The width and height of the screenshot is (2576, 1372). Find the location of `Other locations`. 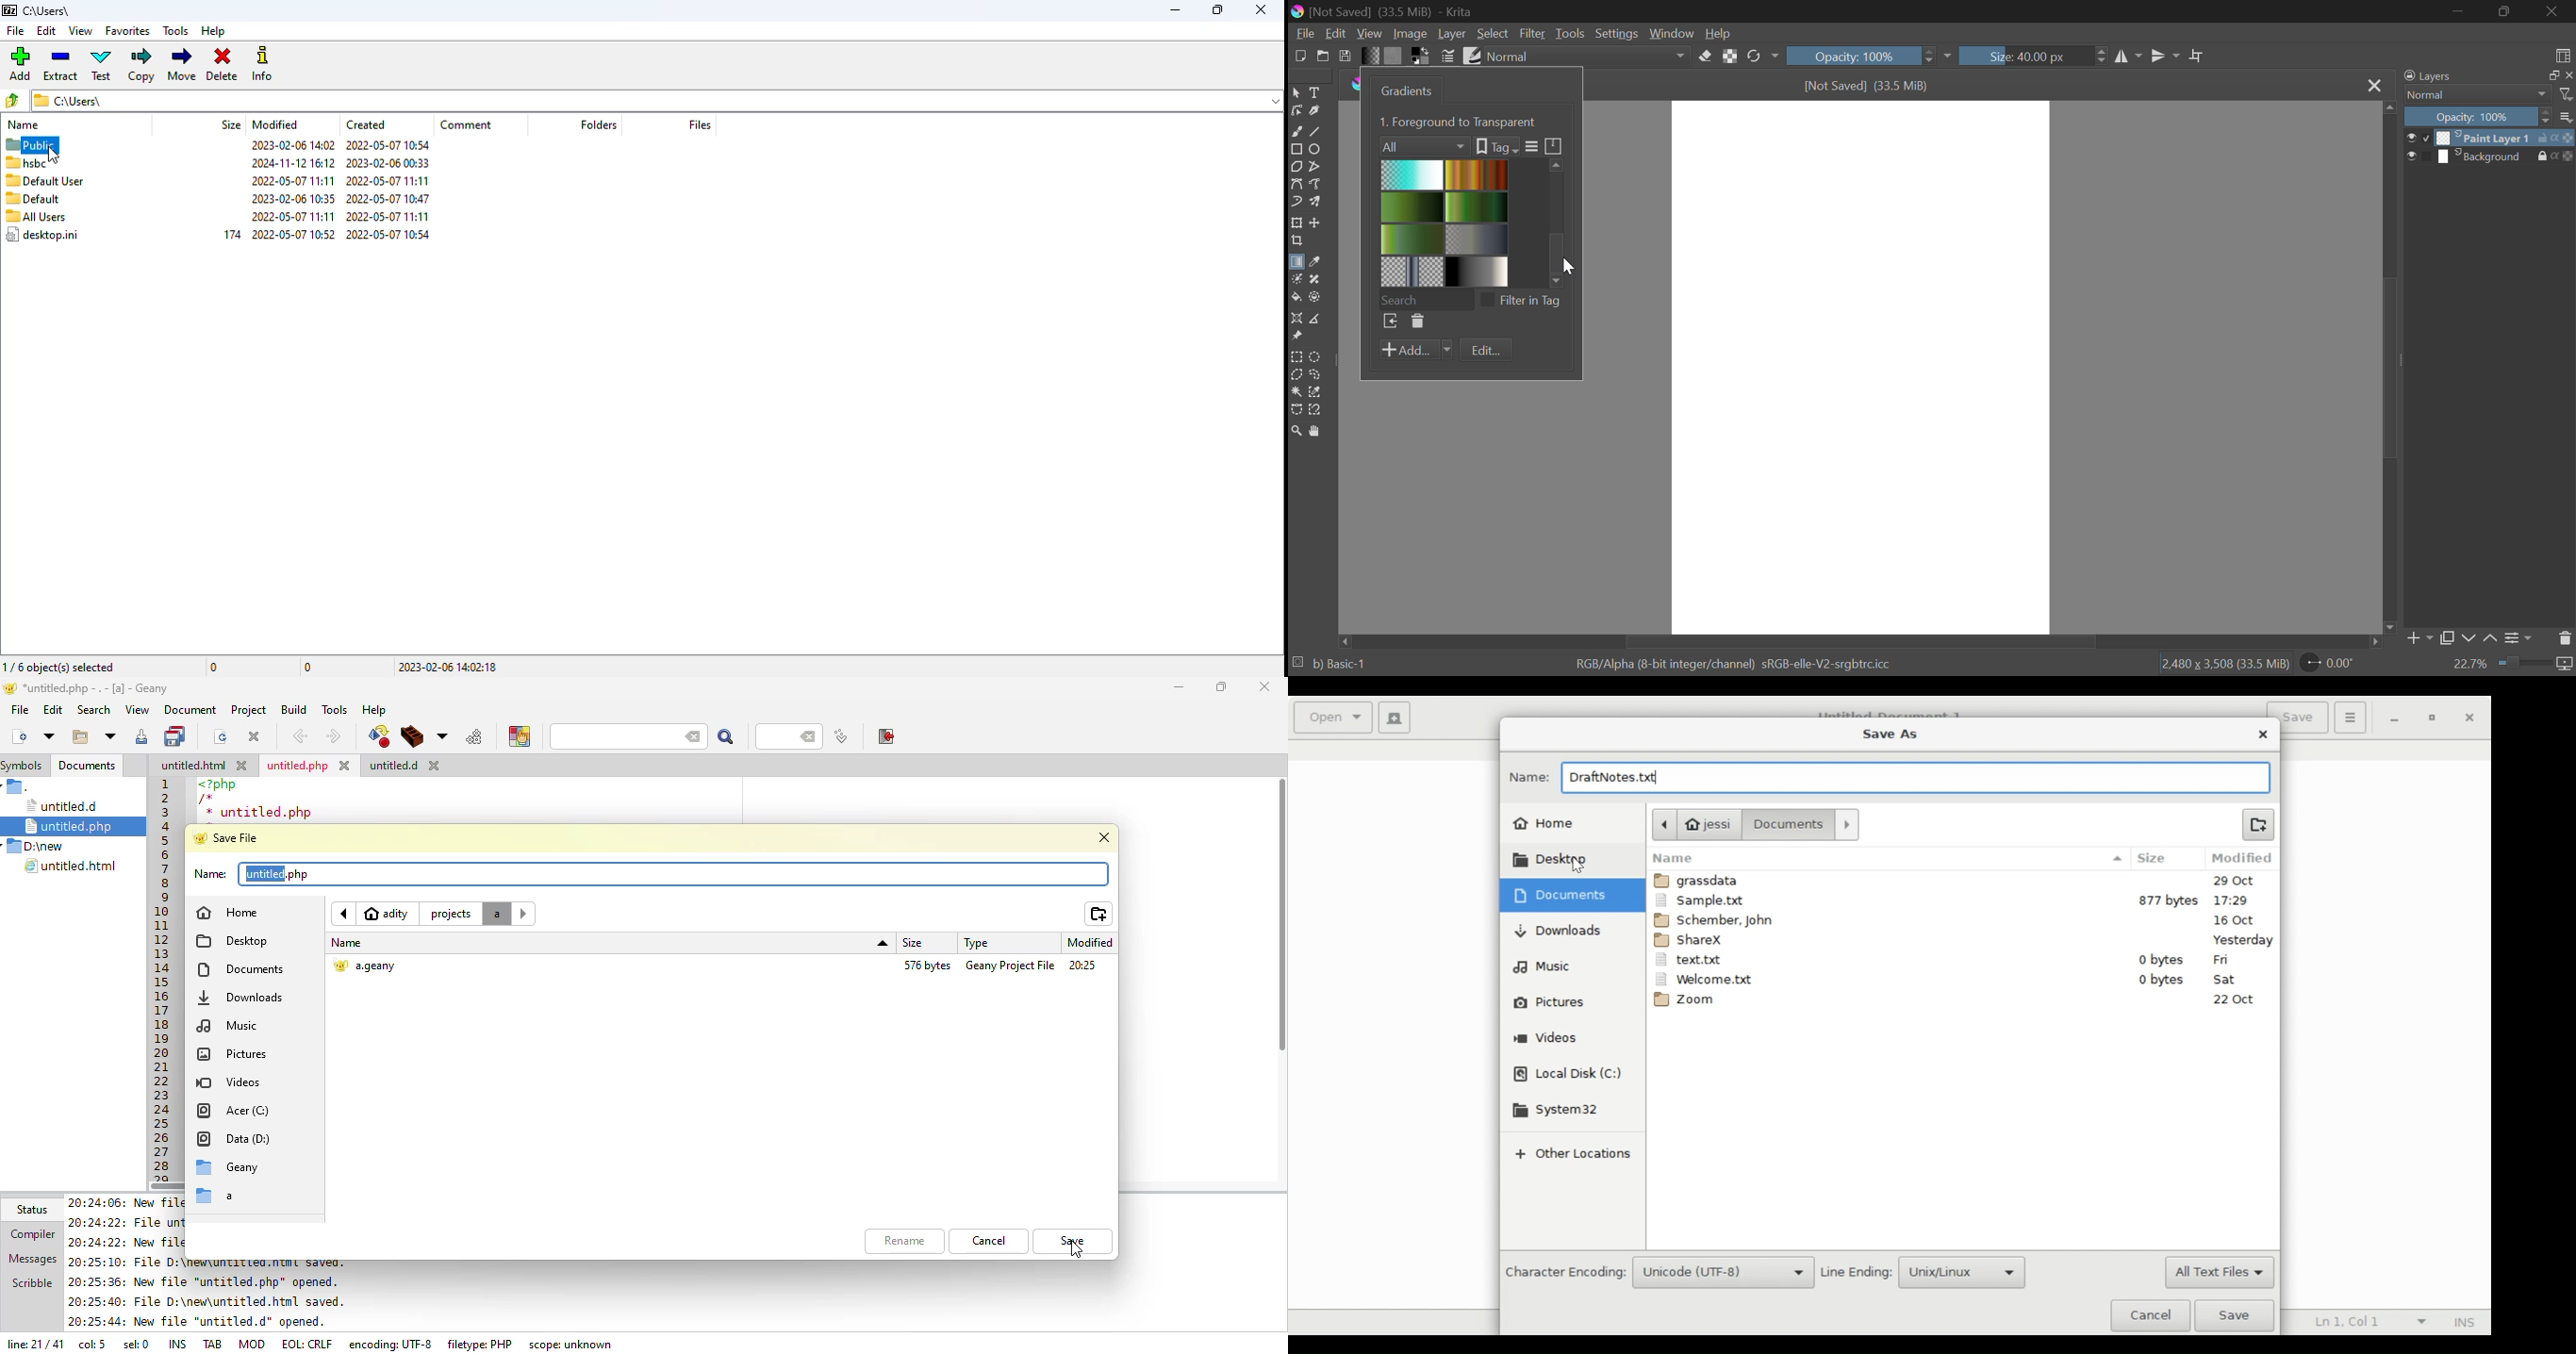

Other locations is located at coordinates (1571, 1155).